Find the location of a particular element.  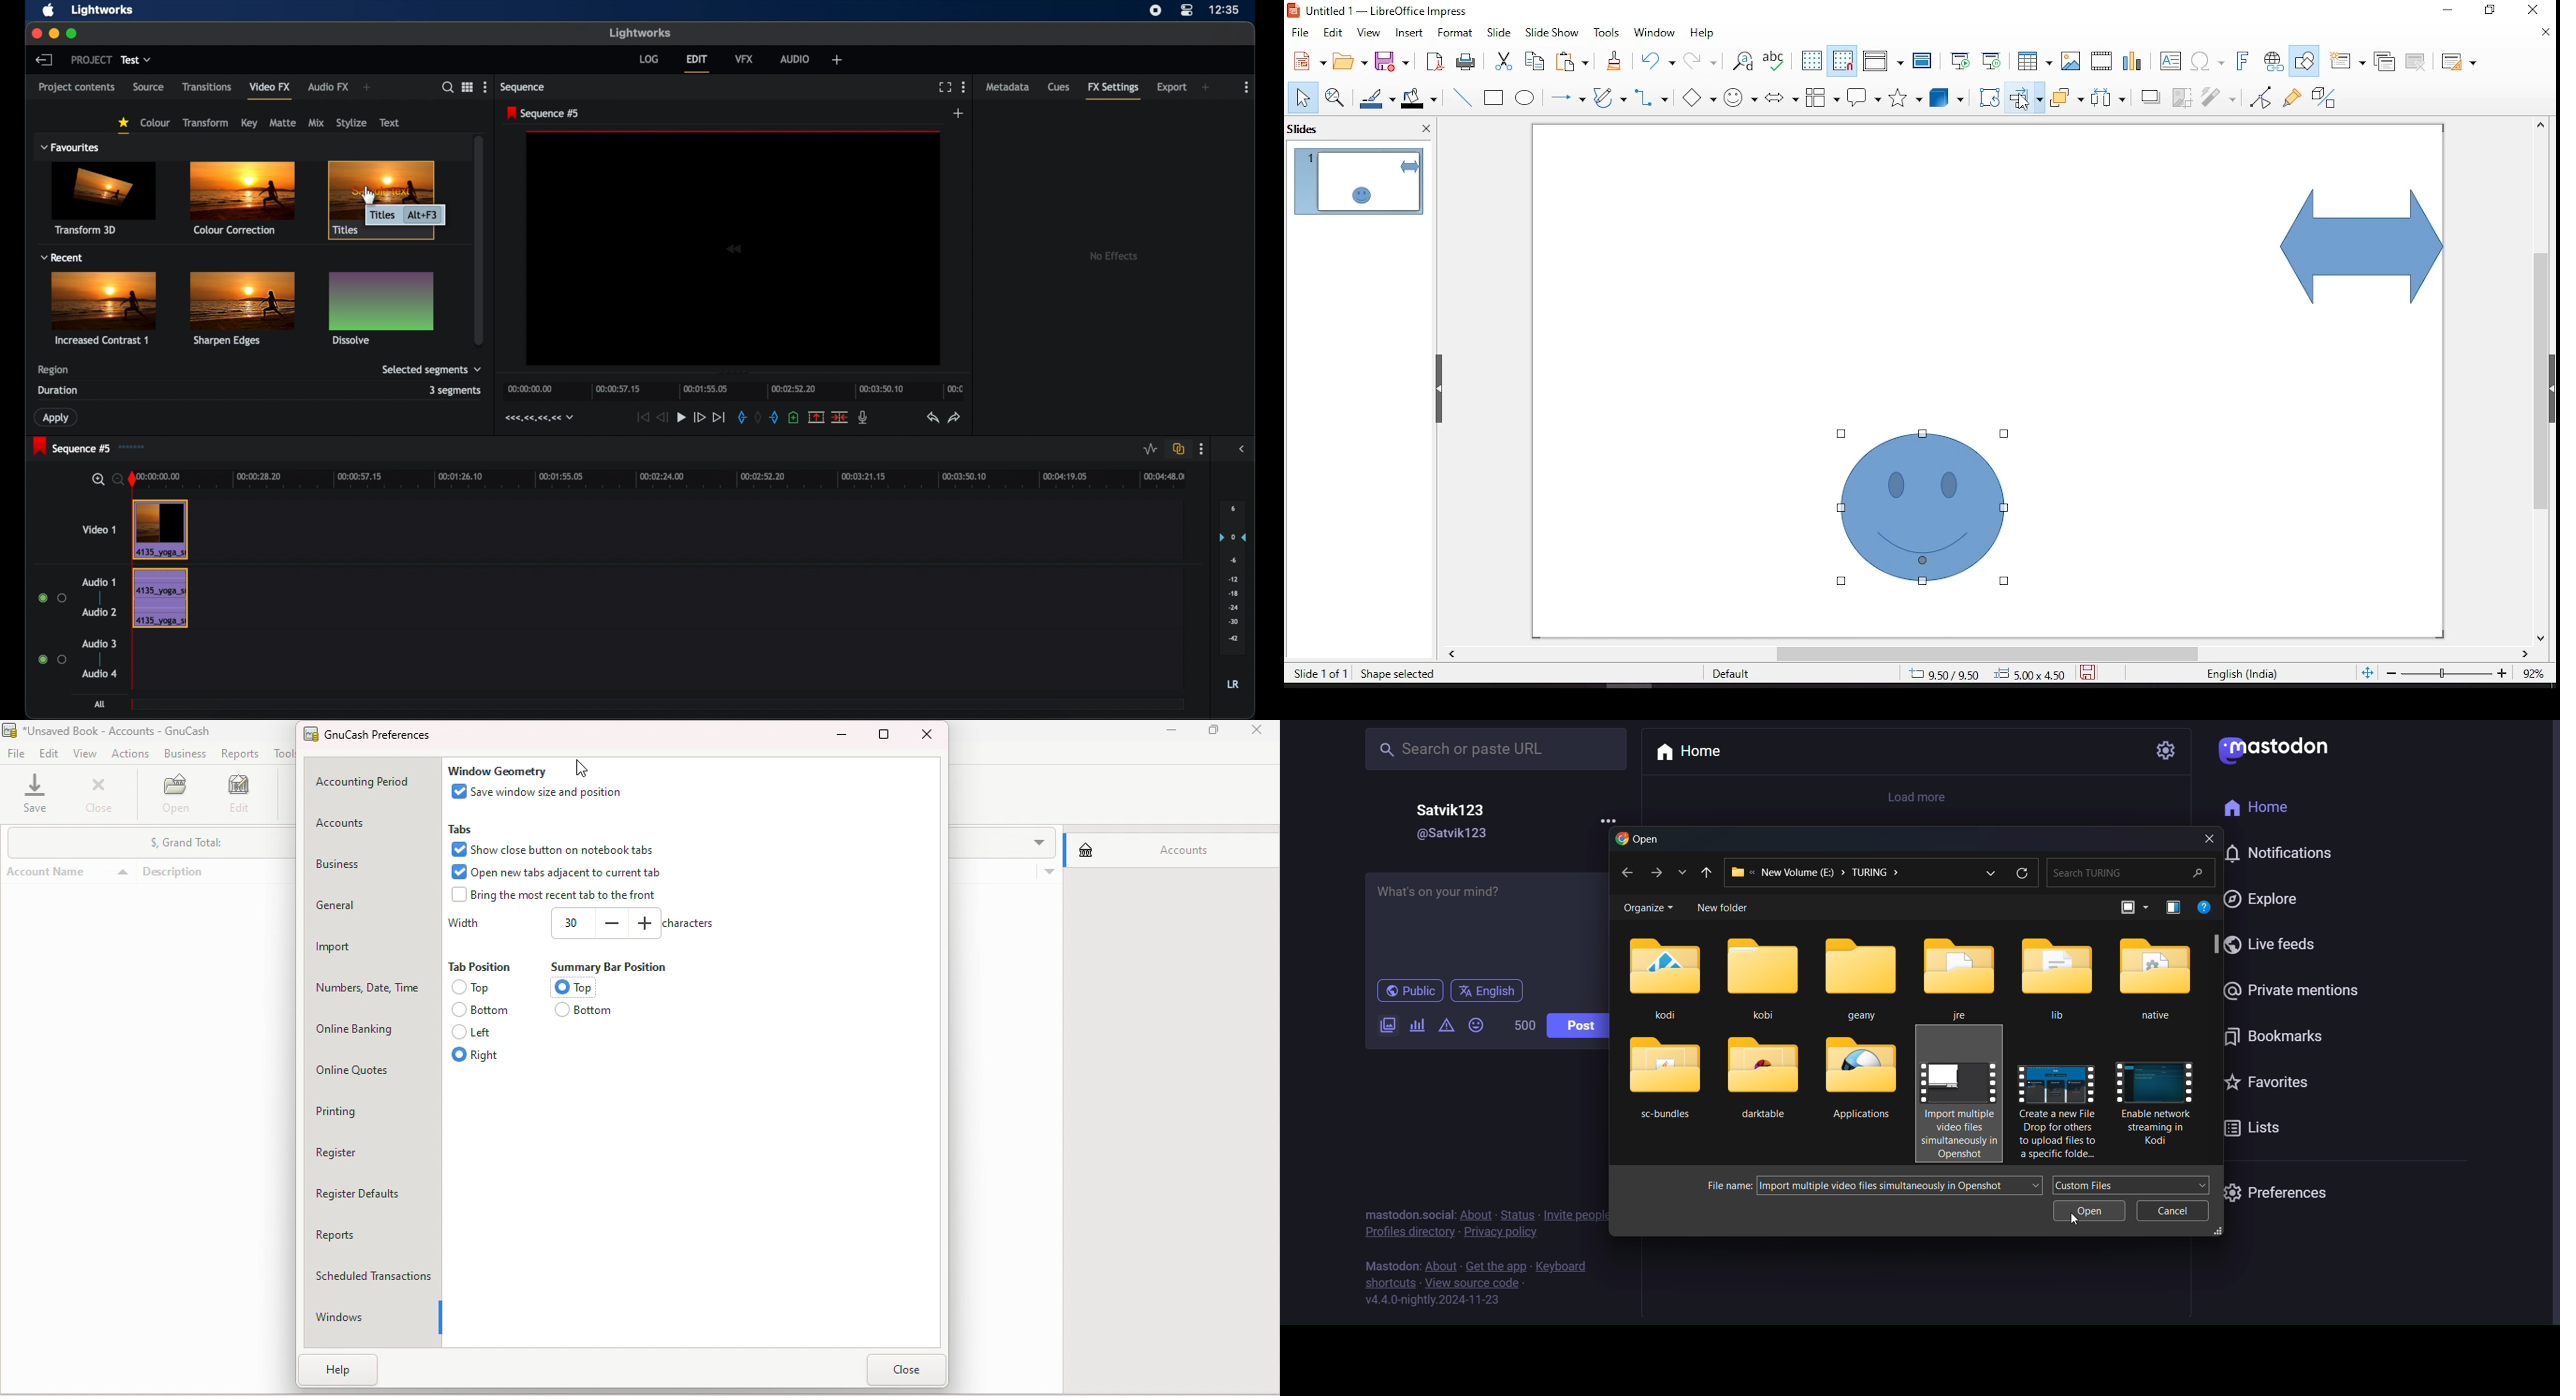

remove marked section is located at coordinates (817, 416).